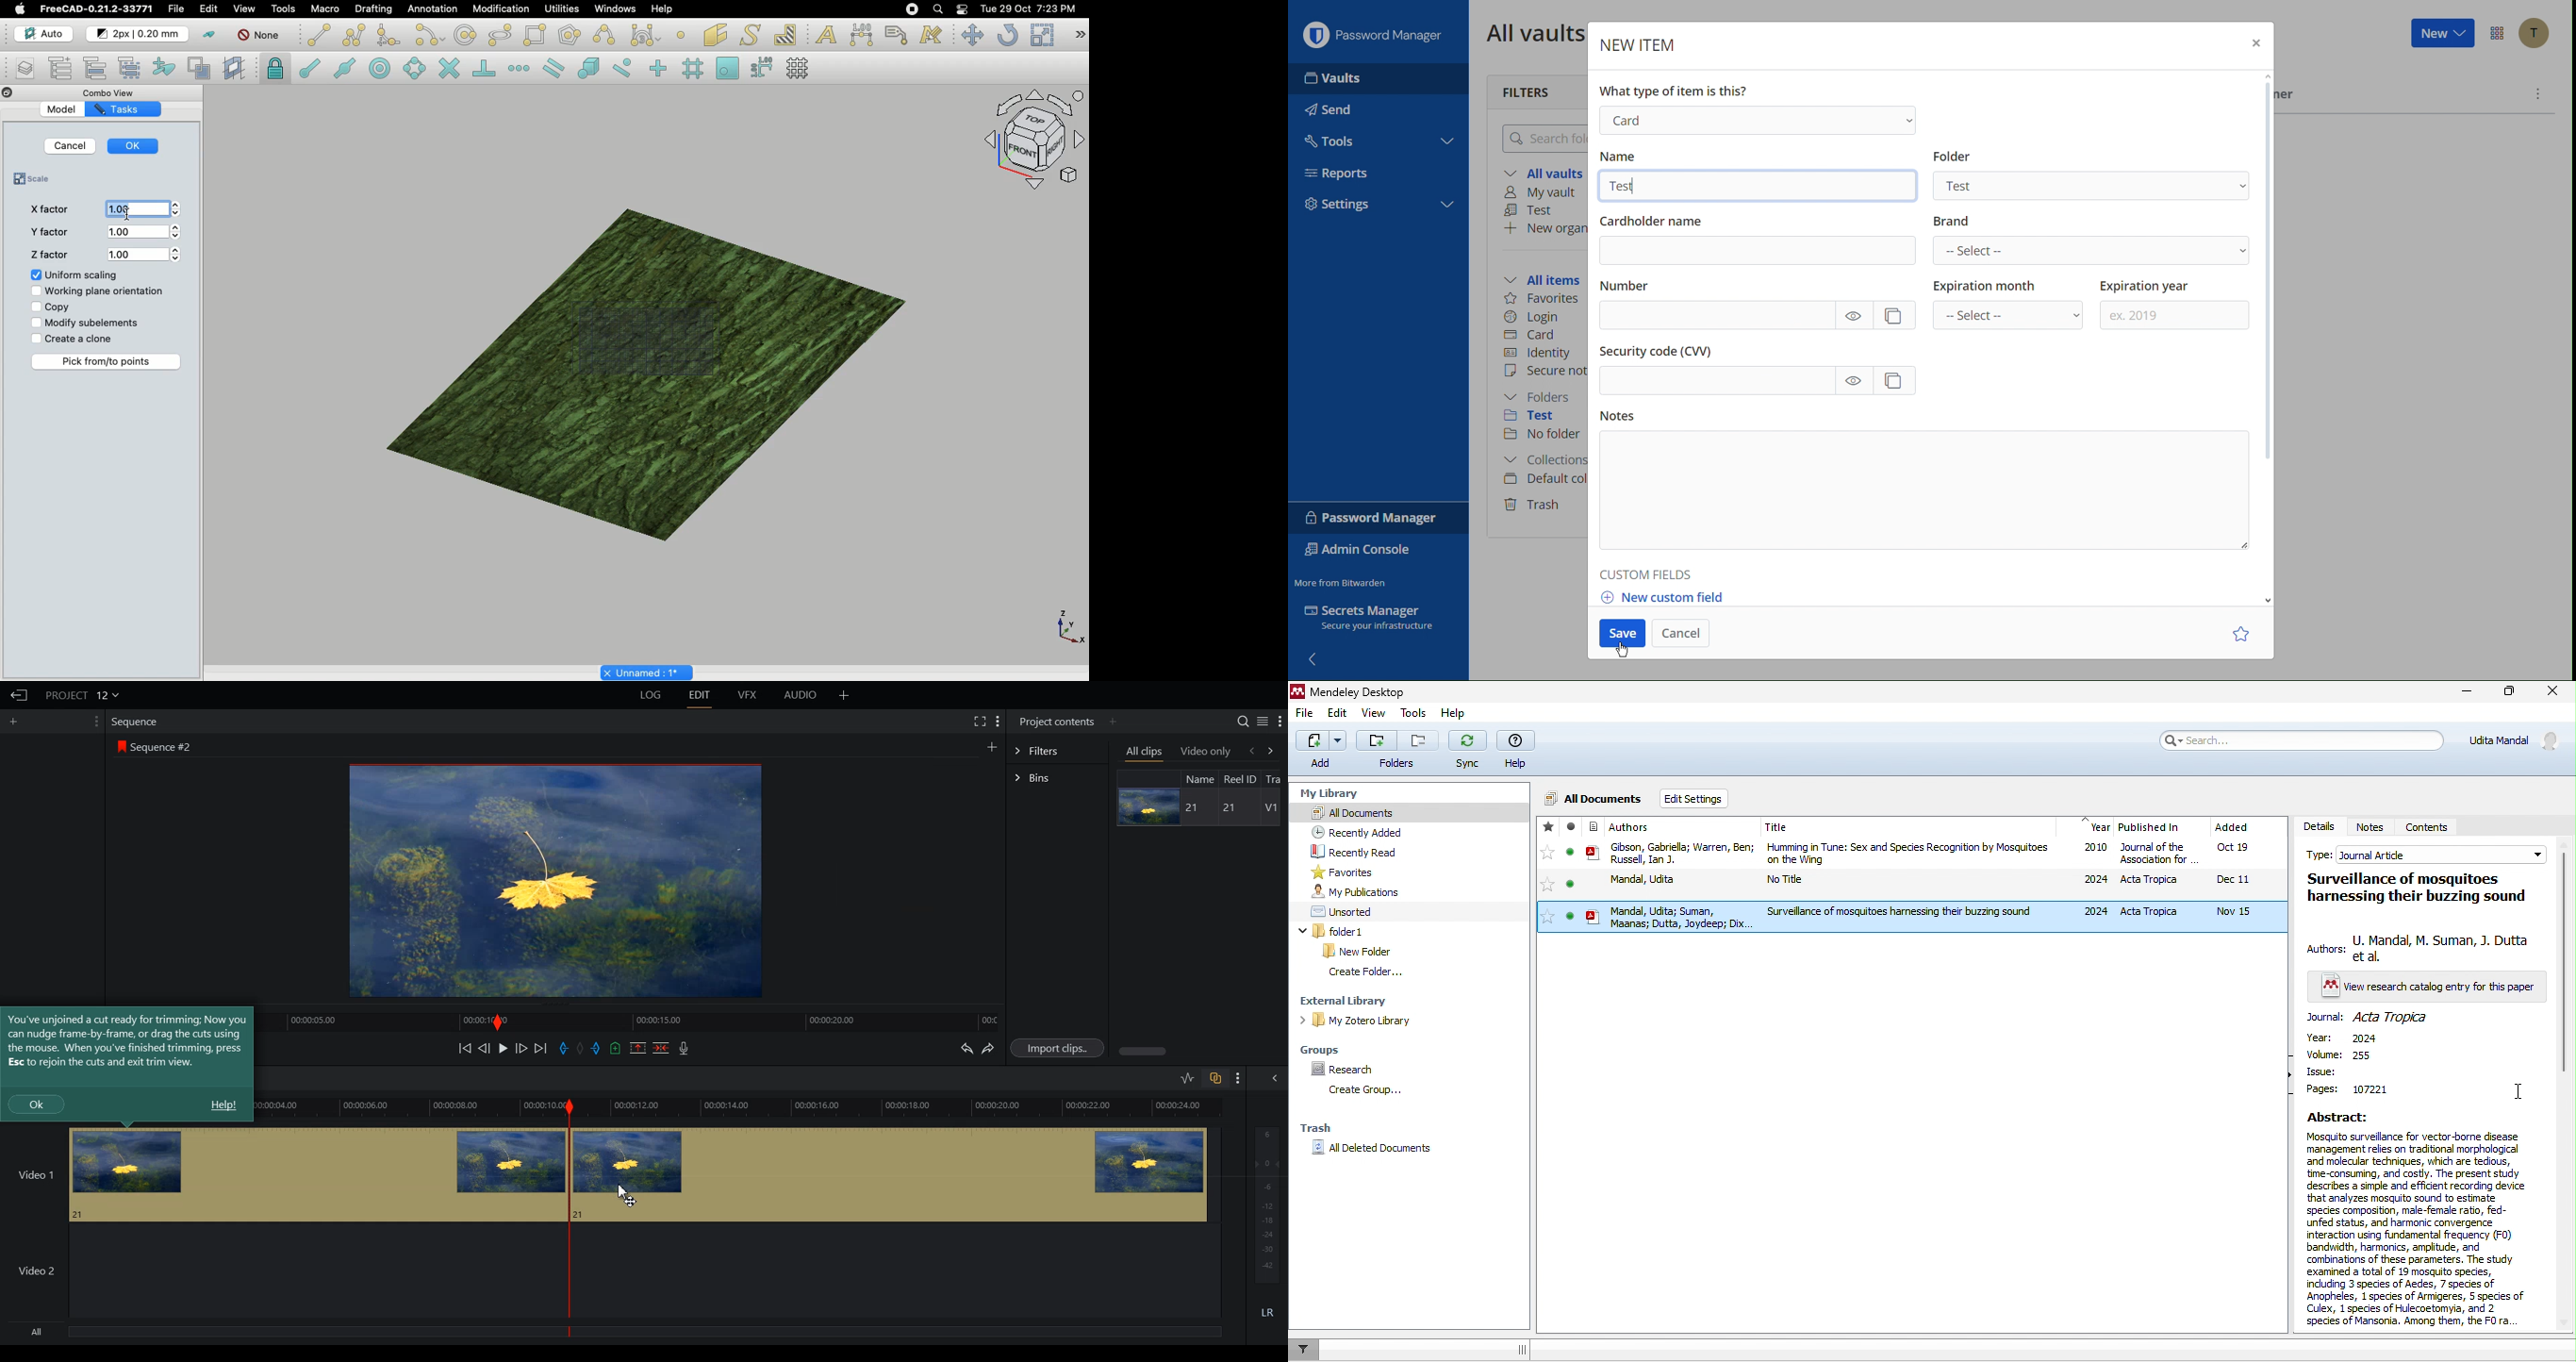 This screenshot has width=2576, height=1372. I want to click on account, so click(2510, 740).